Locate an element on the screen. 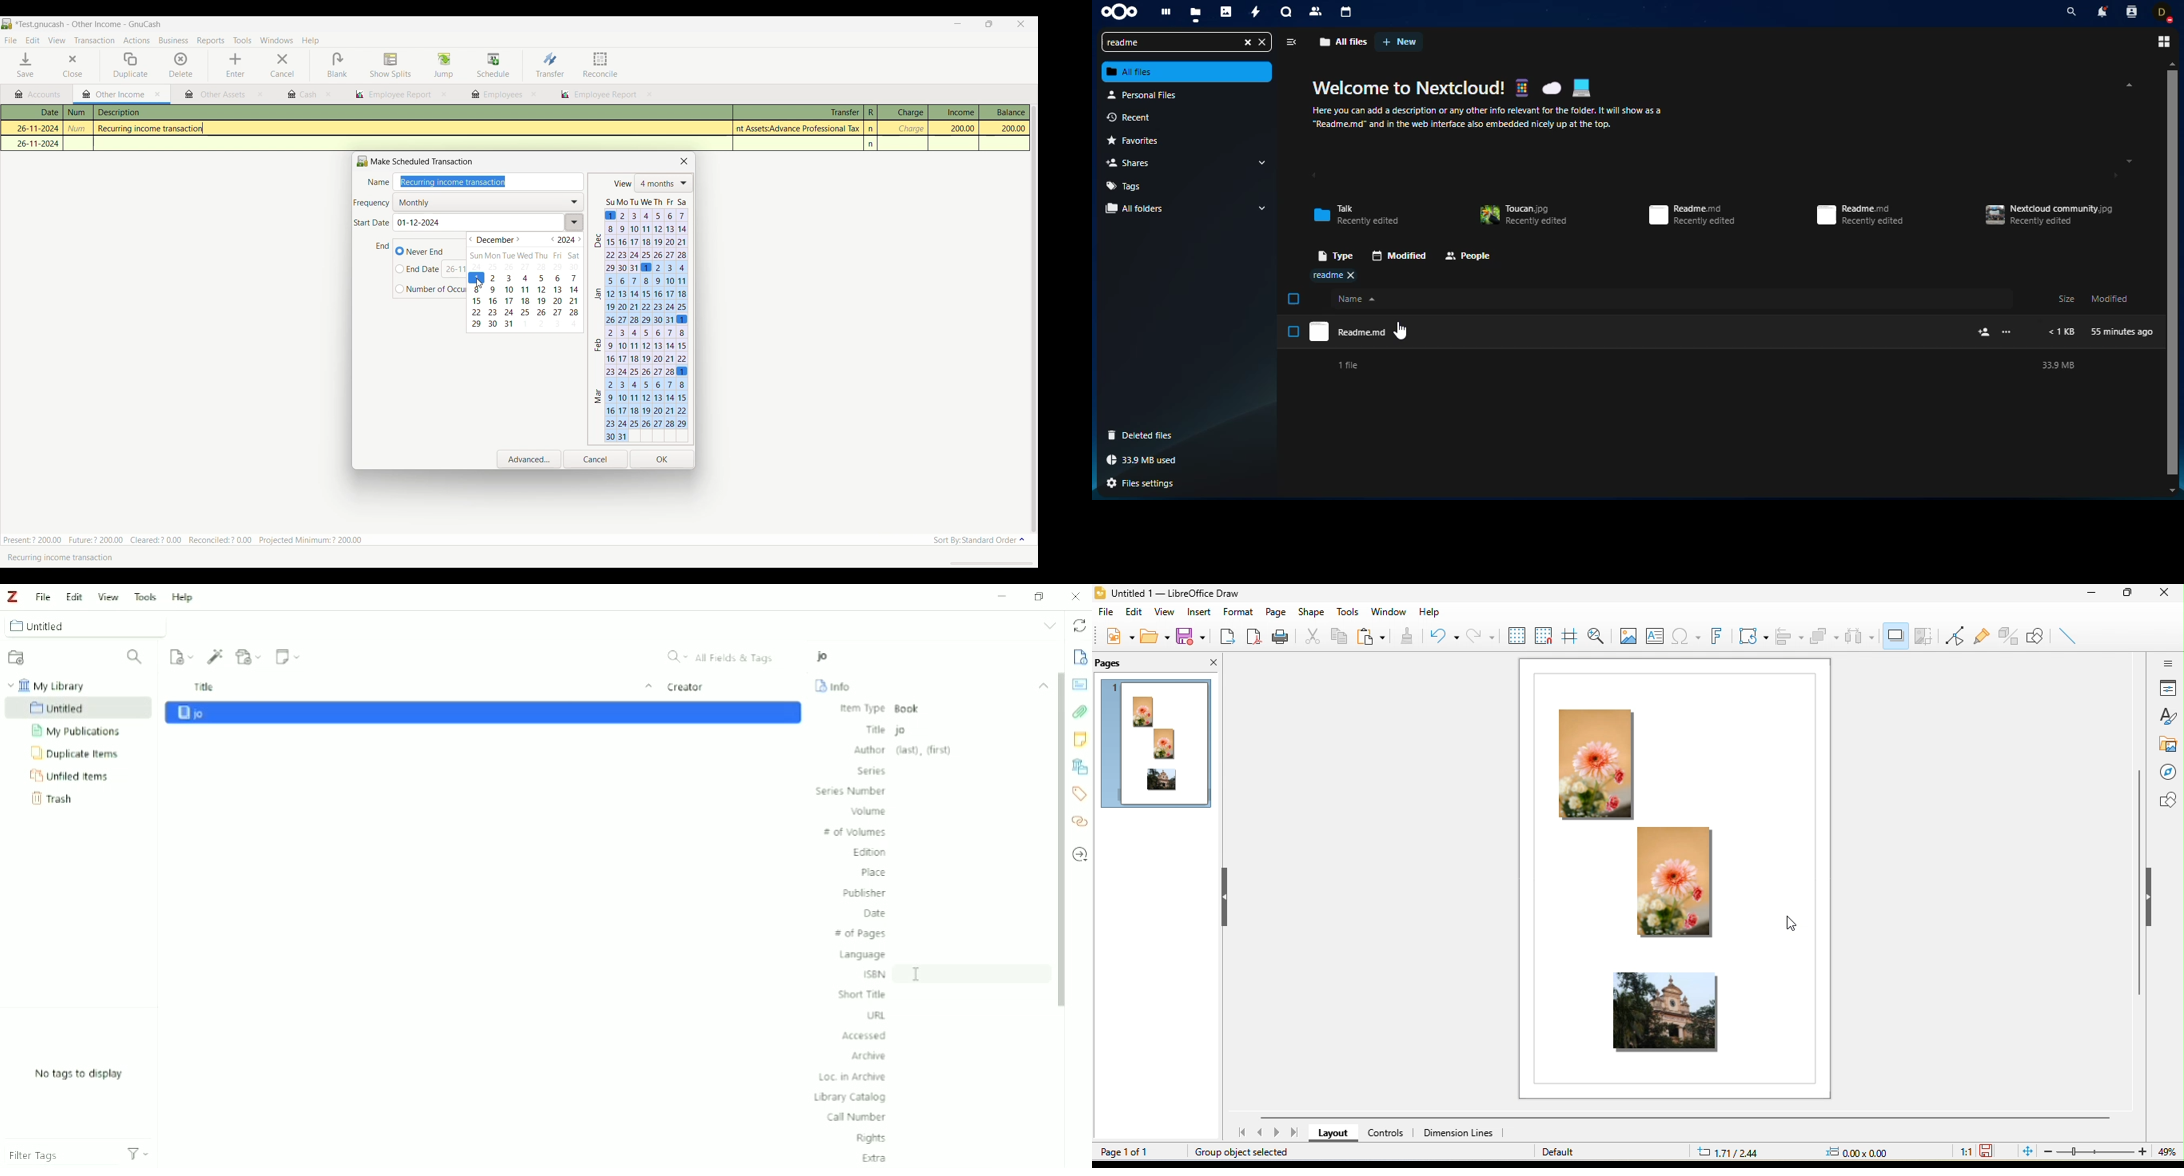  font work text is located at coordinates (1715, 636).